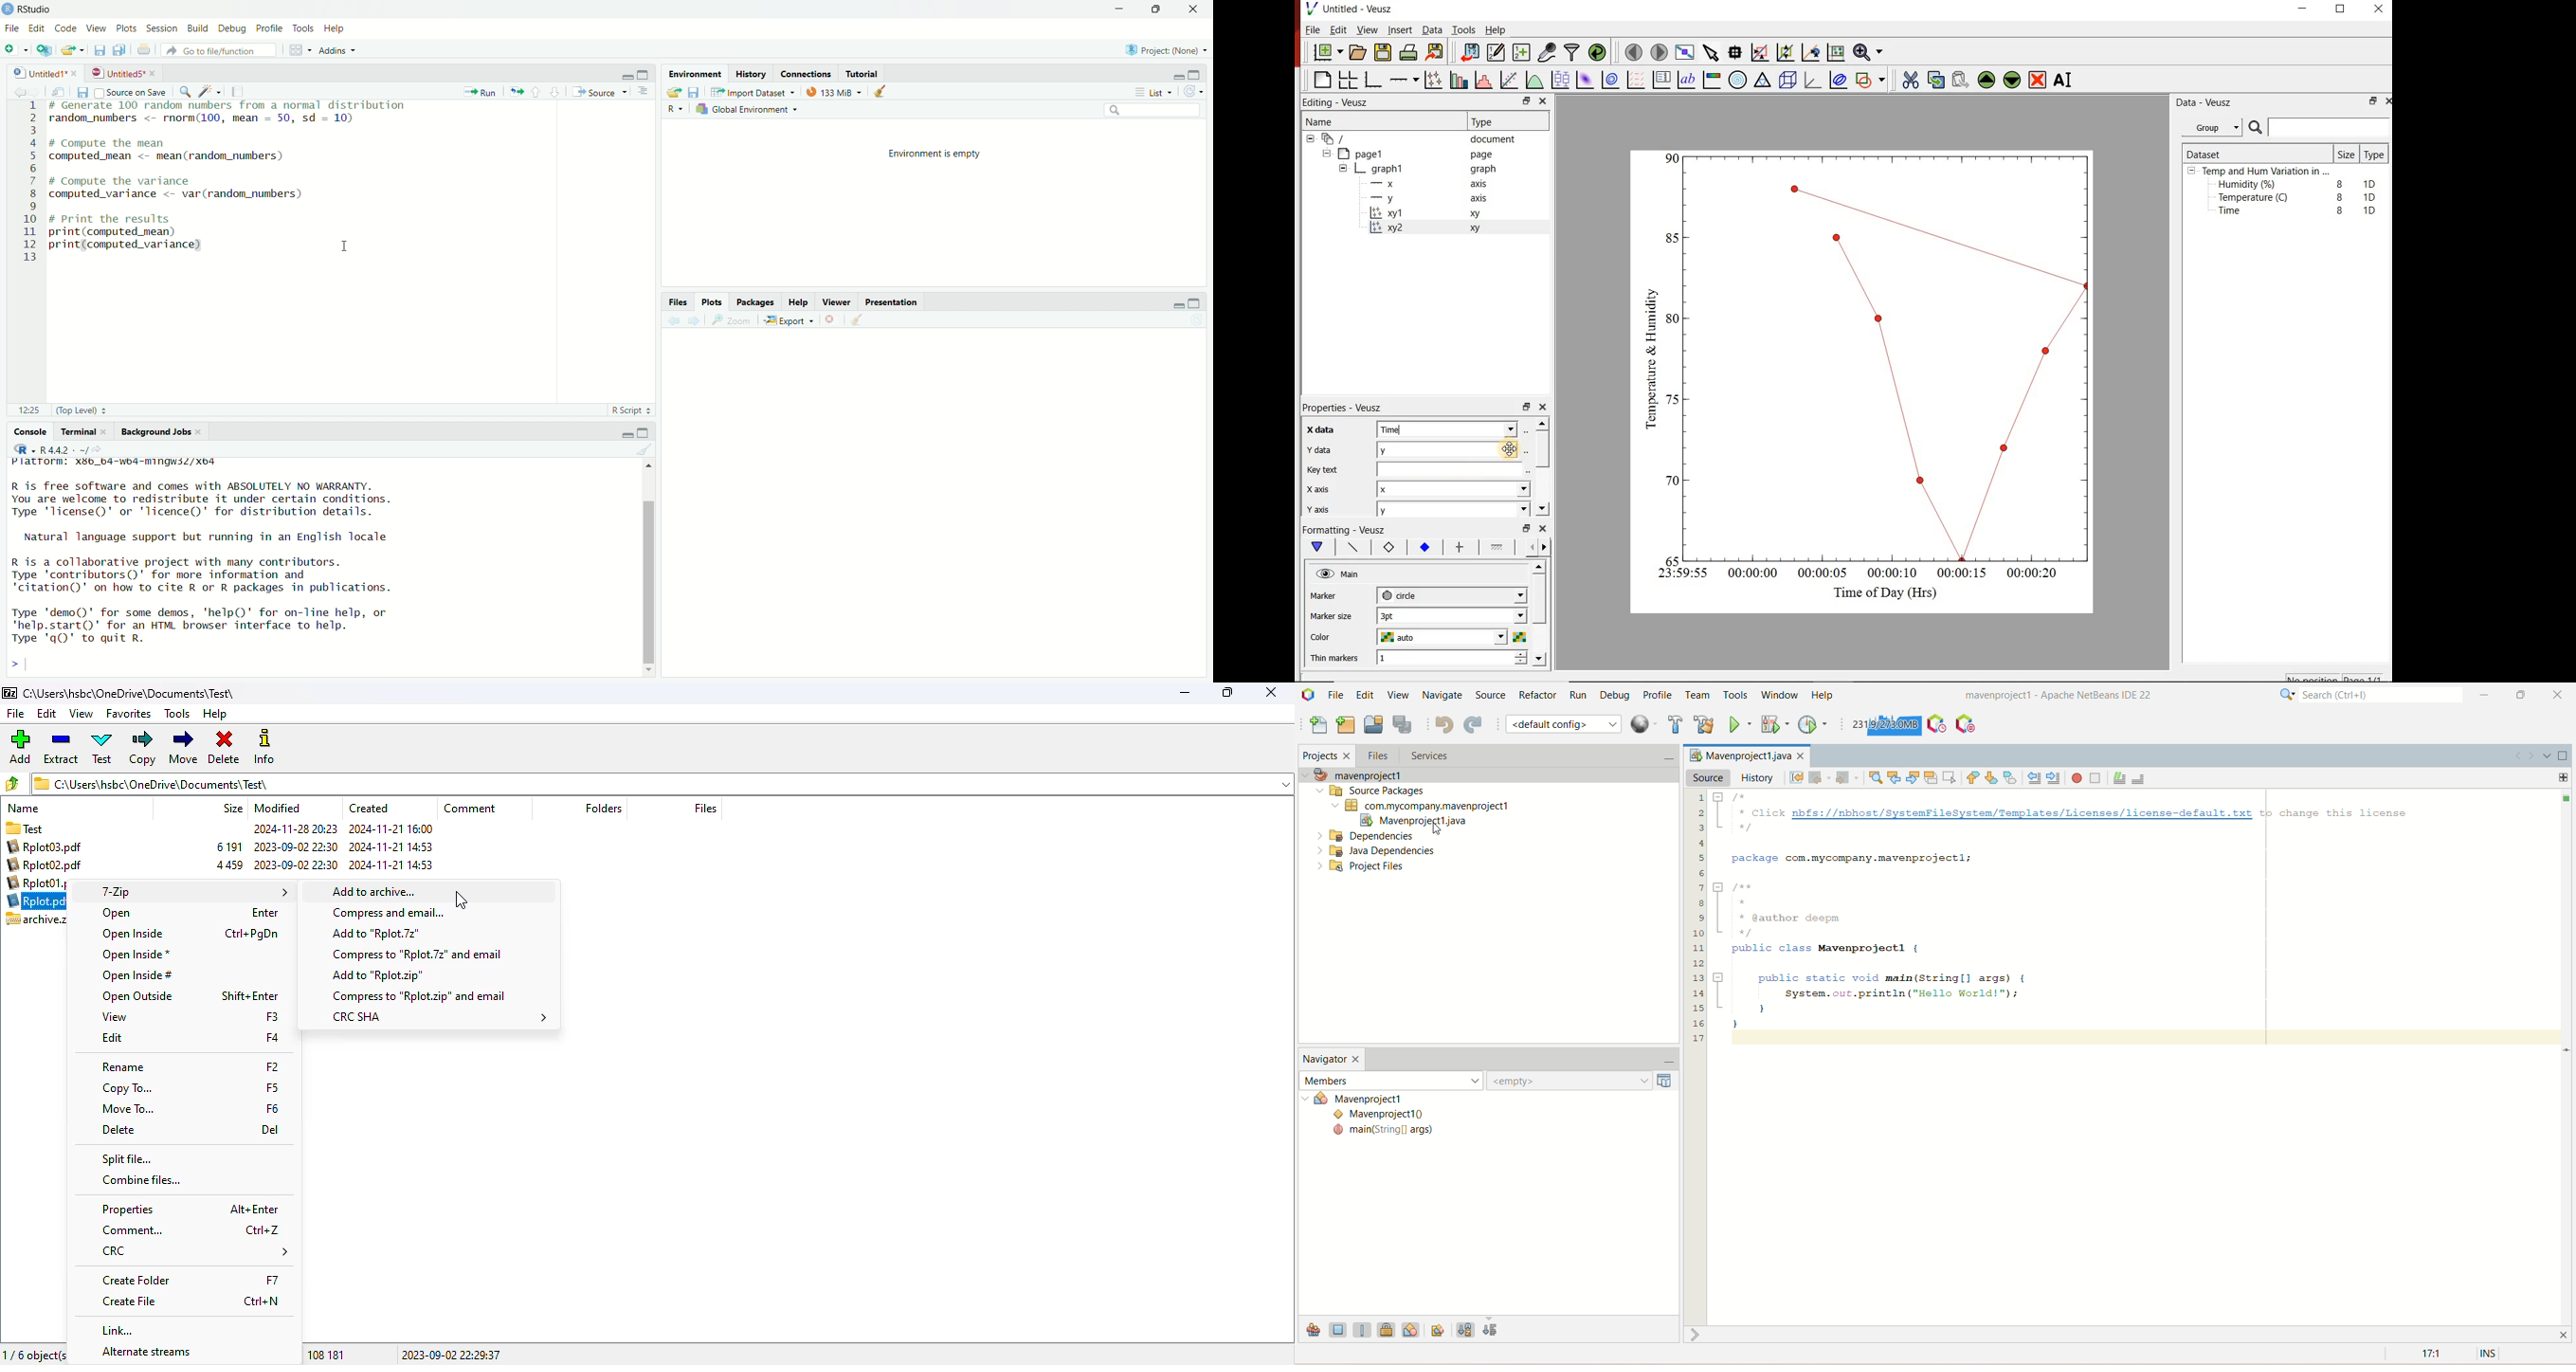 This screenshot has width=2576, height=1372. Describe the element at coordinates (1169, 50) in the screenshot. I see `project: (none)` at that location.